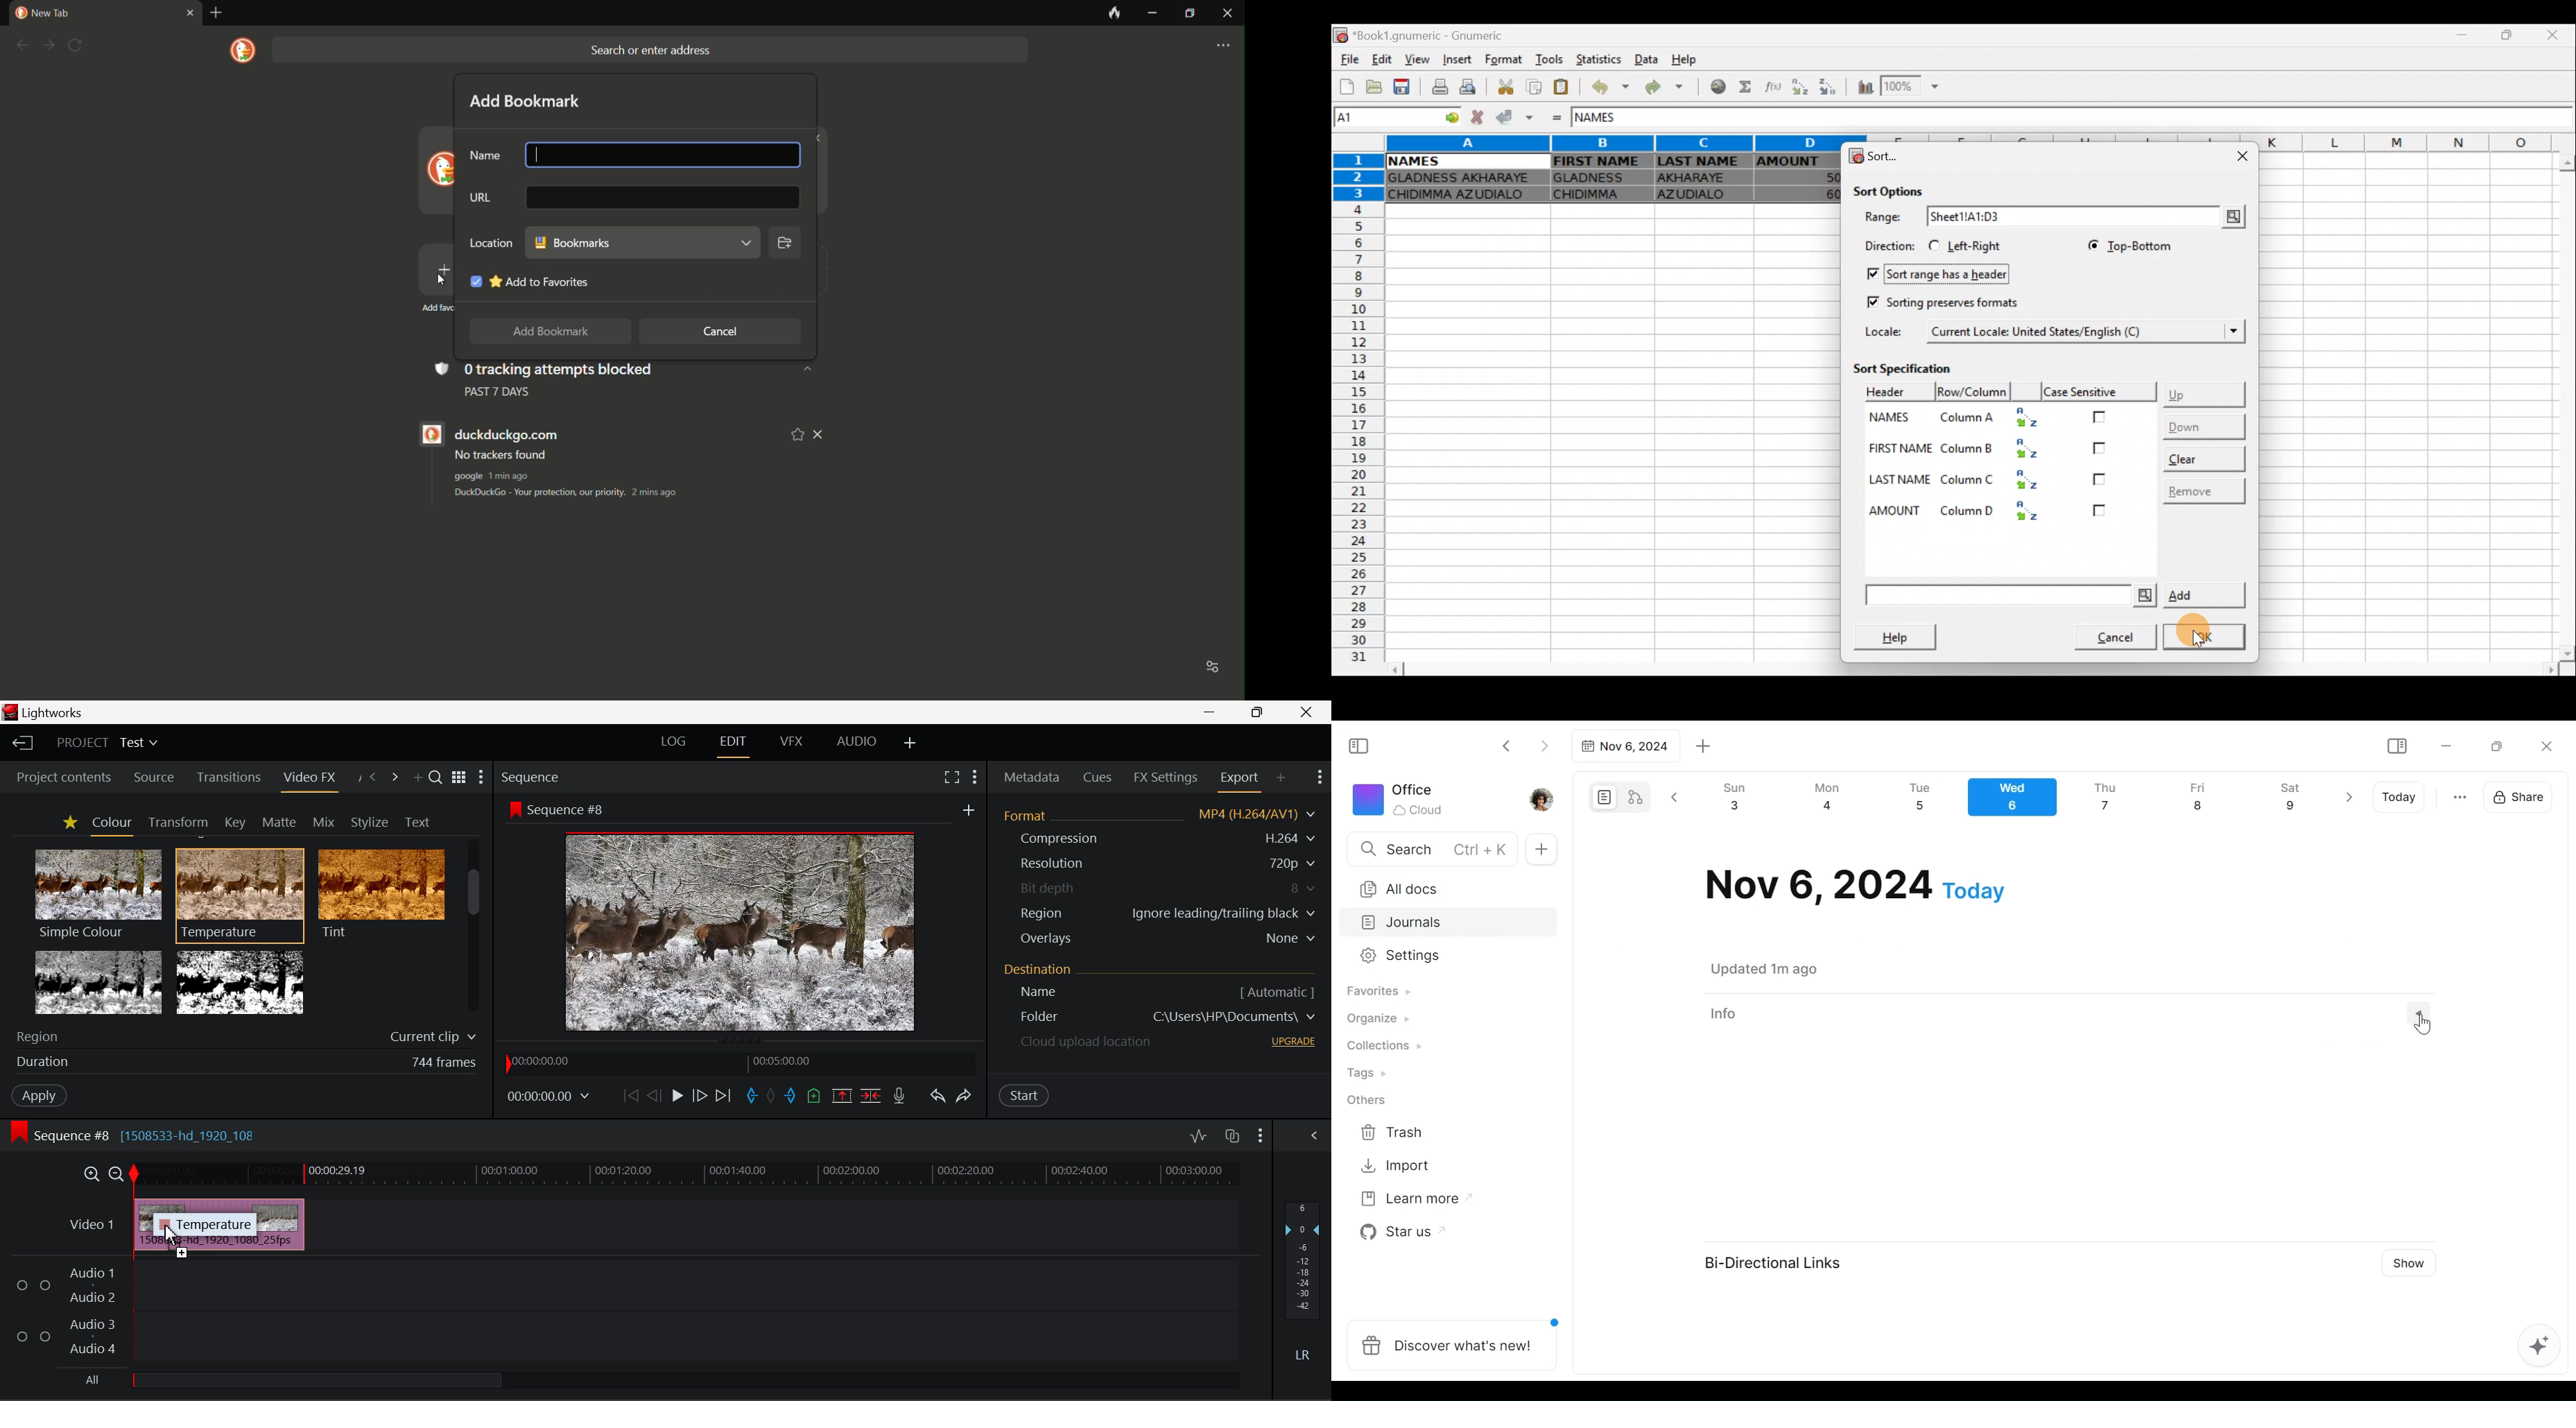  Describe the element at coordinates (1599, 194) in the screenshot. I see `CHIDIMMA` at that location.